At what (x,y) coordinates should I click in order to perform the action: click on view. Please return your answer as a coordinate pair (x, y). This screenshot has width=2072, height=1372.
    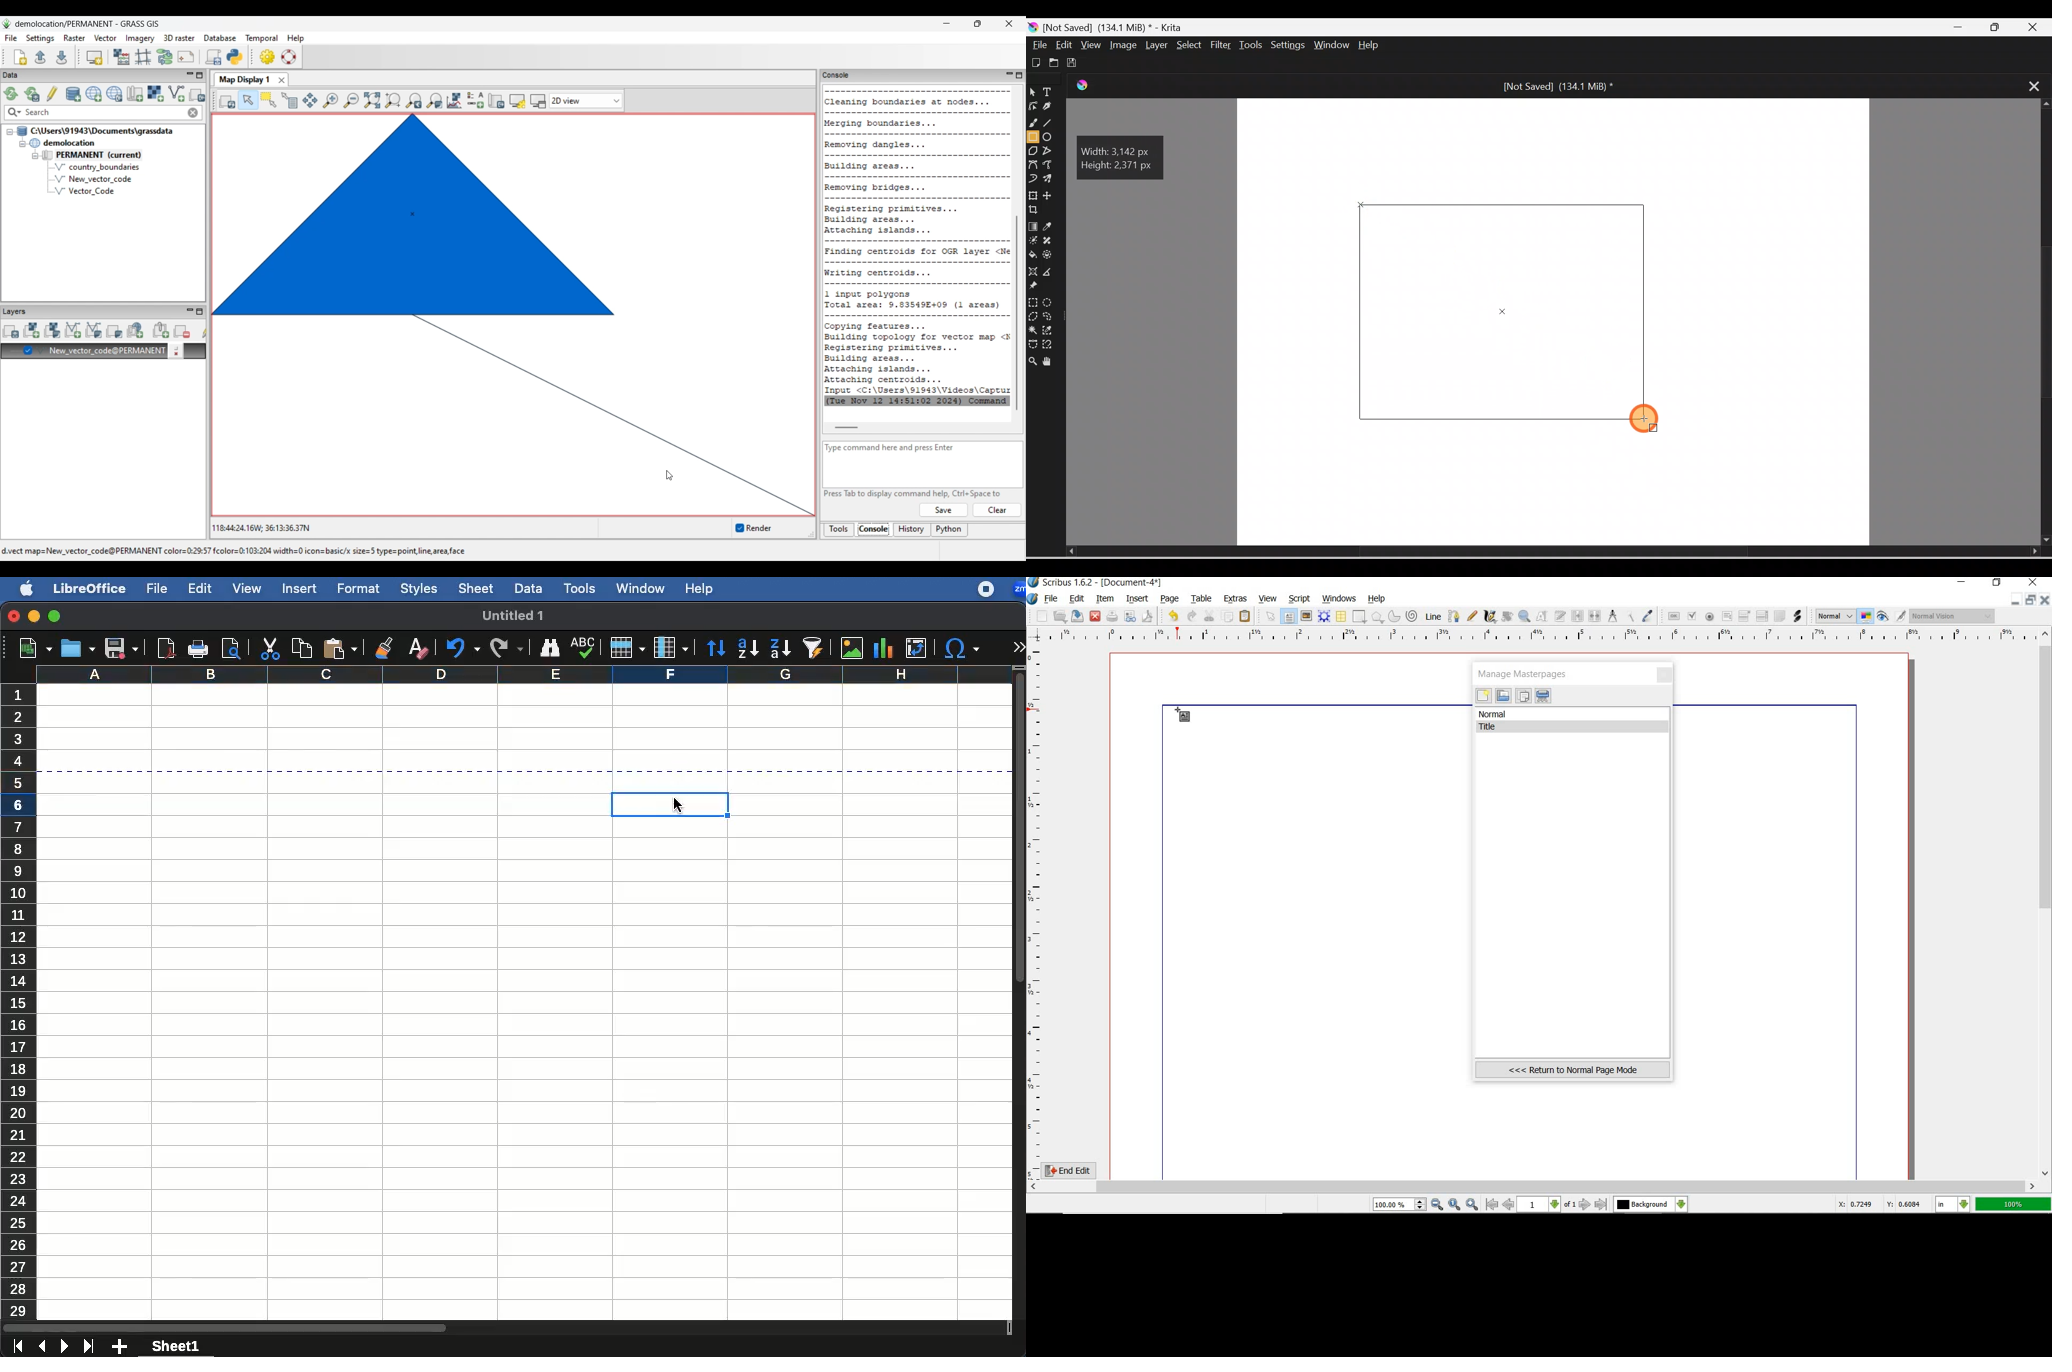
    Looking at the image, I should click on (246, 589).